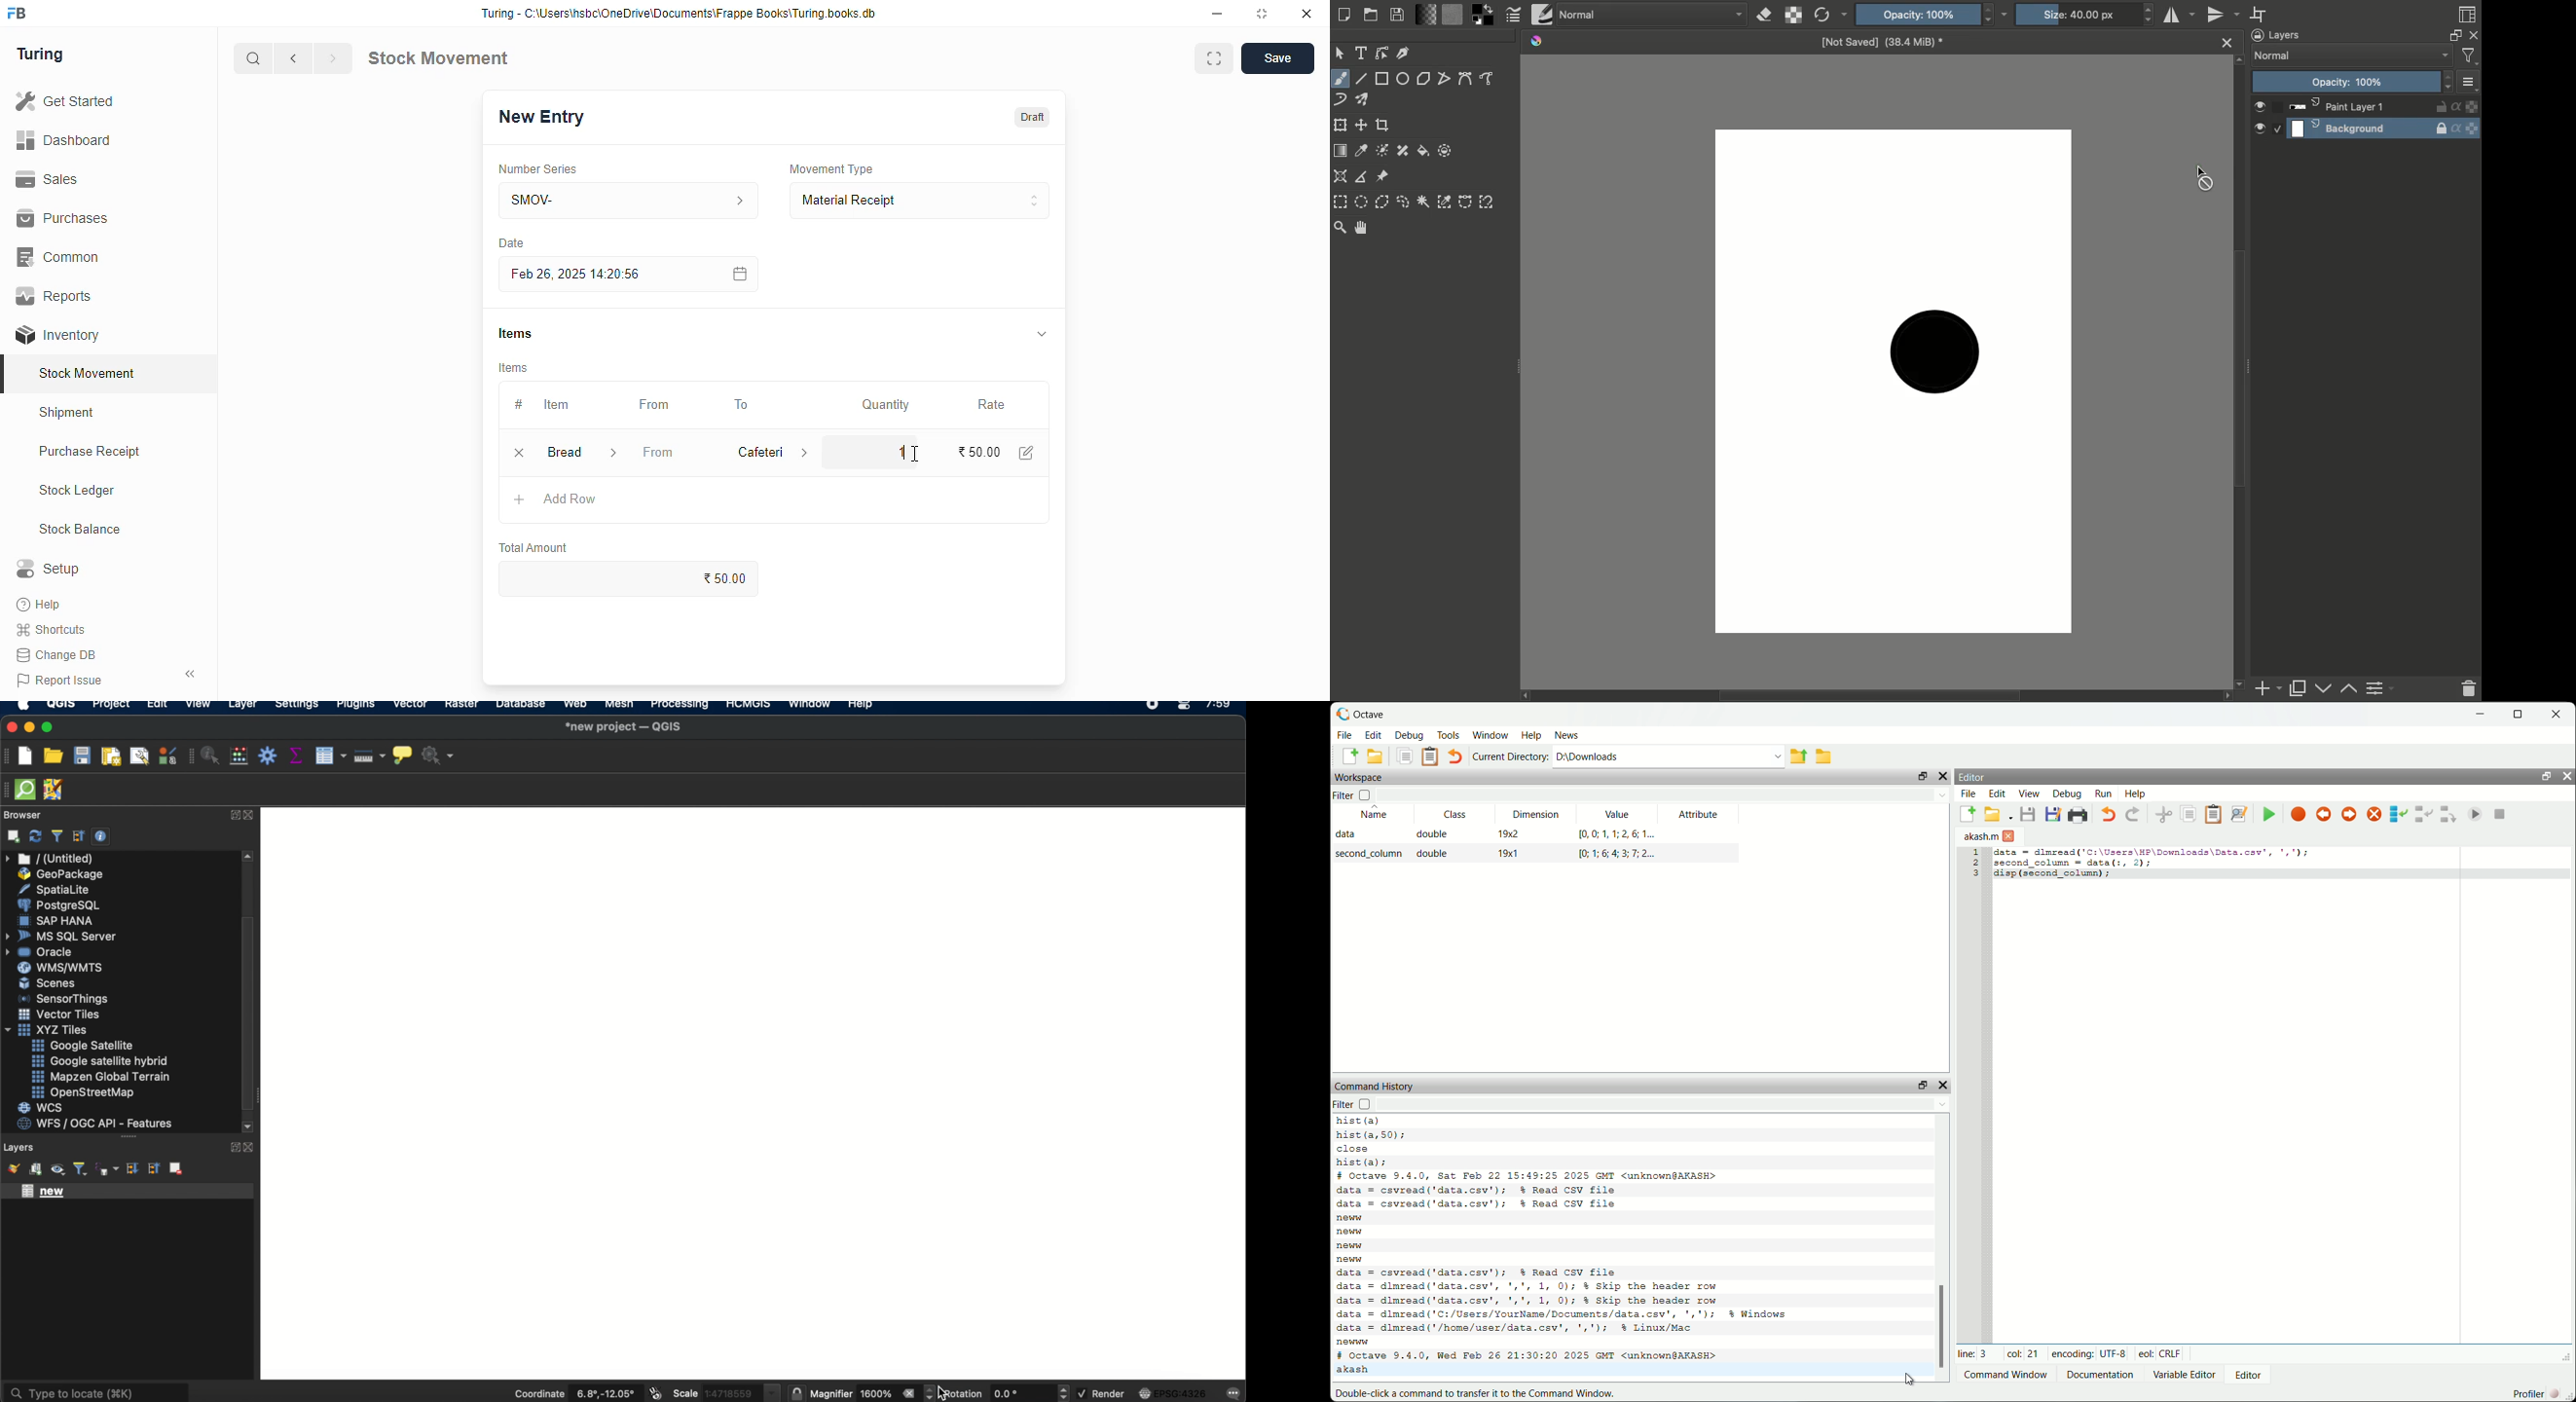  What do you see at coordinates (2276, 34) in the screenshot?
I see `Layers` at bounding box center [2276, 34].